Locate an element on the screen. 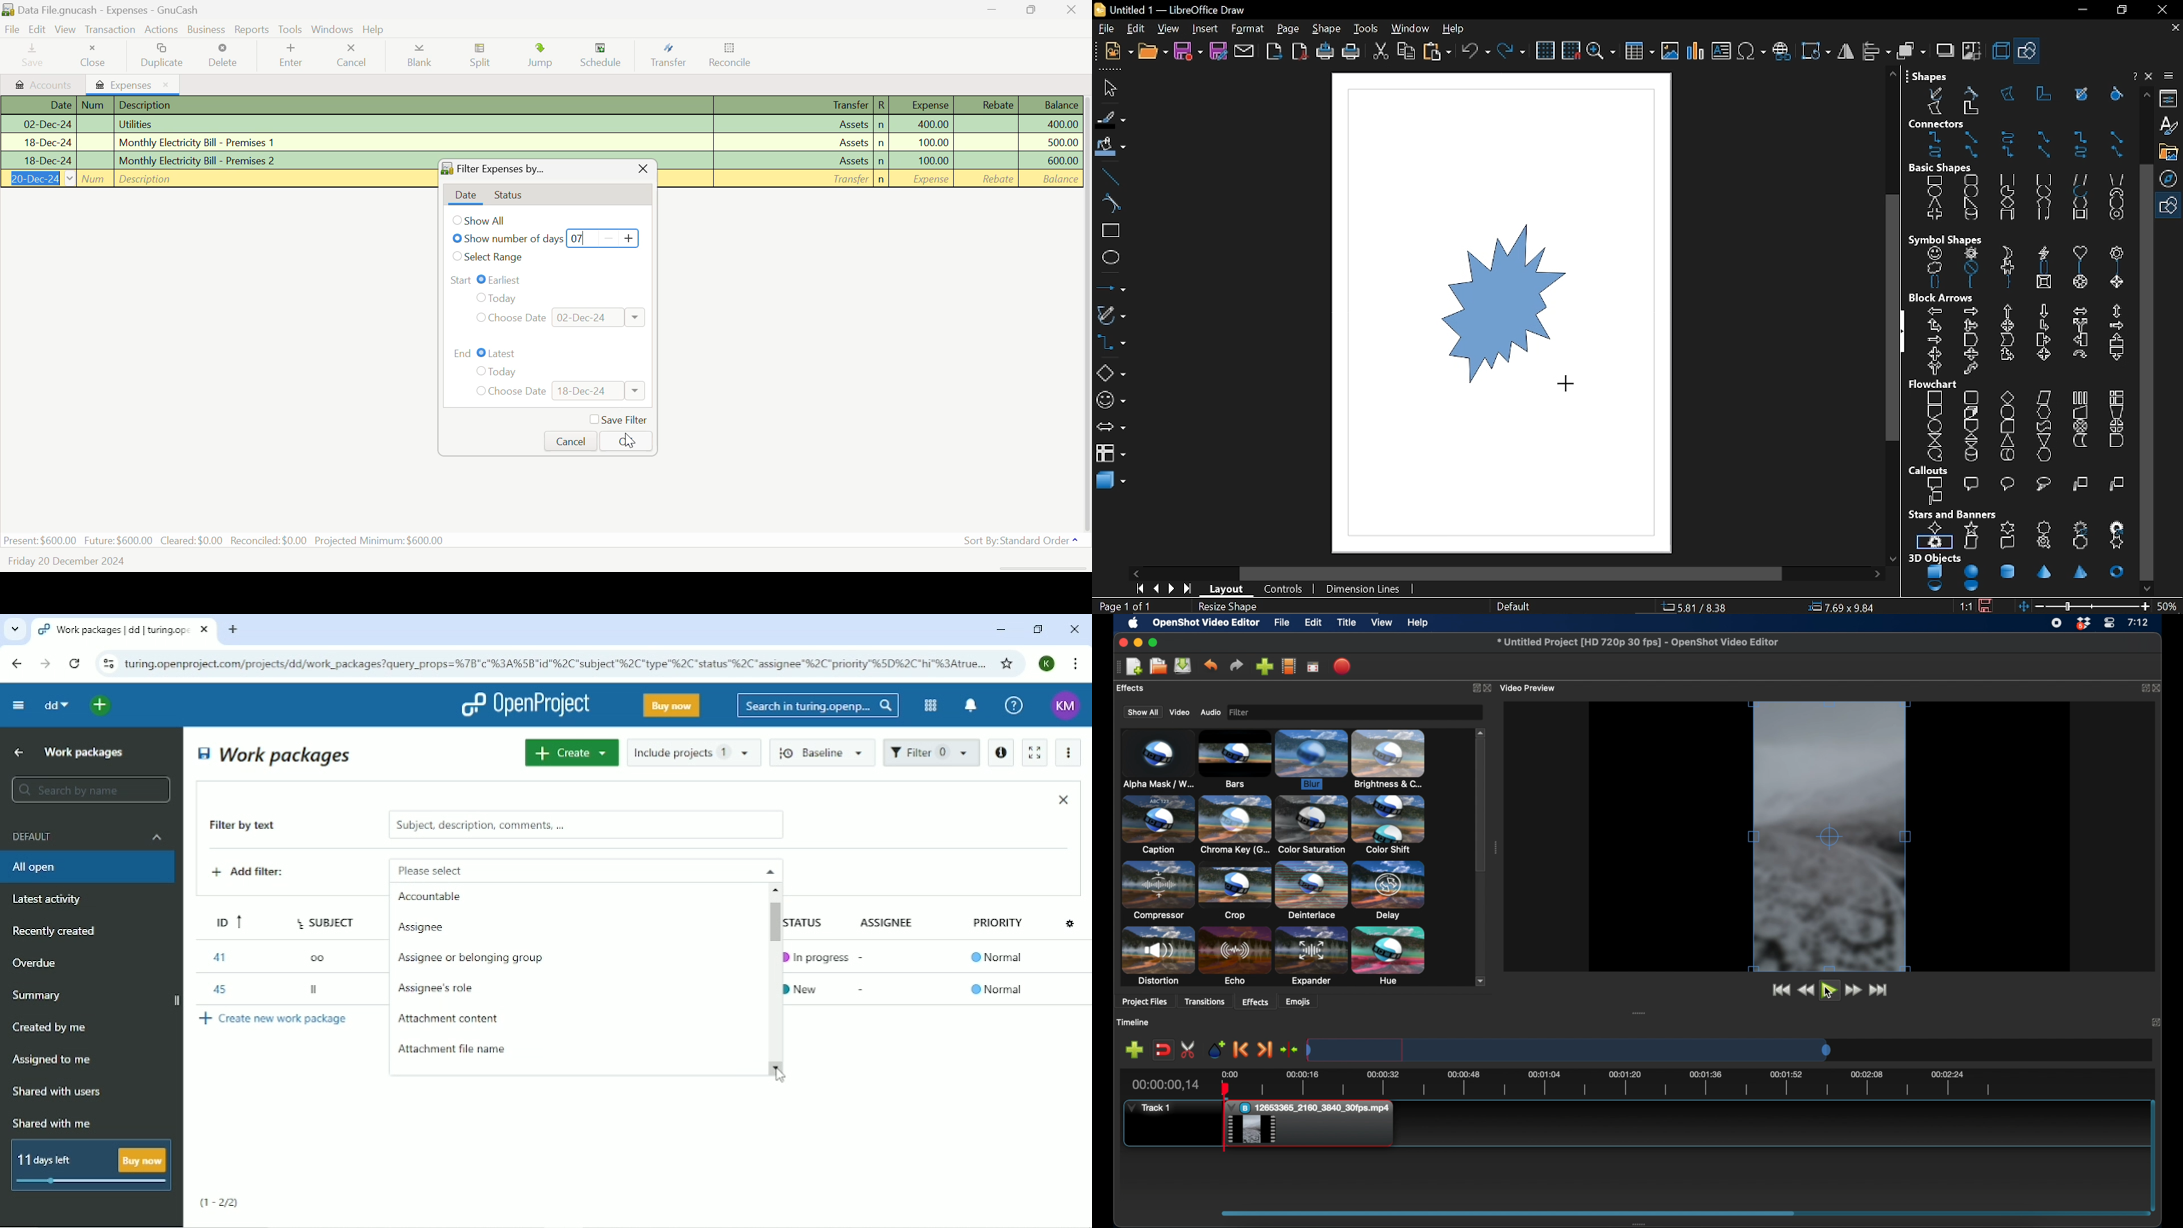  color shift is located at coordinates (1388, 824).